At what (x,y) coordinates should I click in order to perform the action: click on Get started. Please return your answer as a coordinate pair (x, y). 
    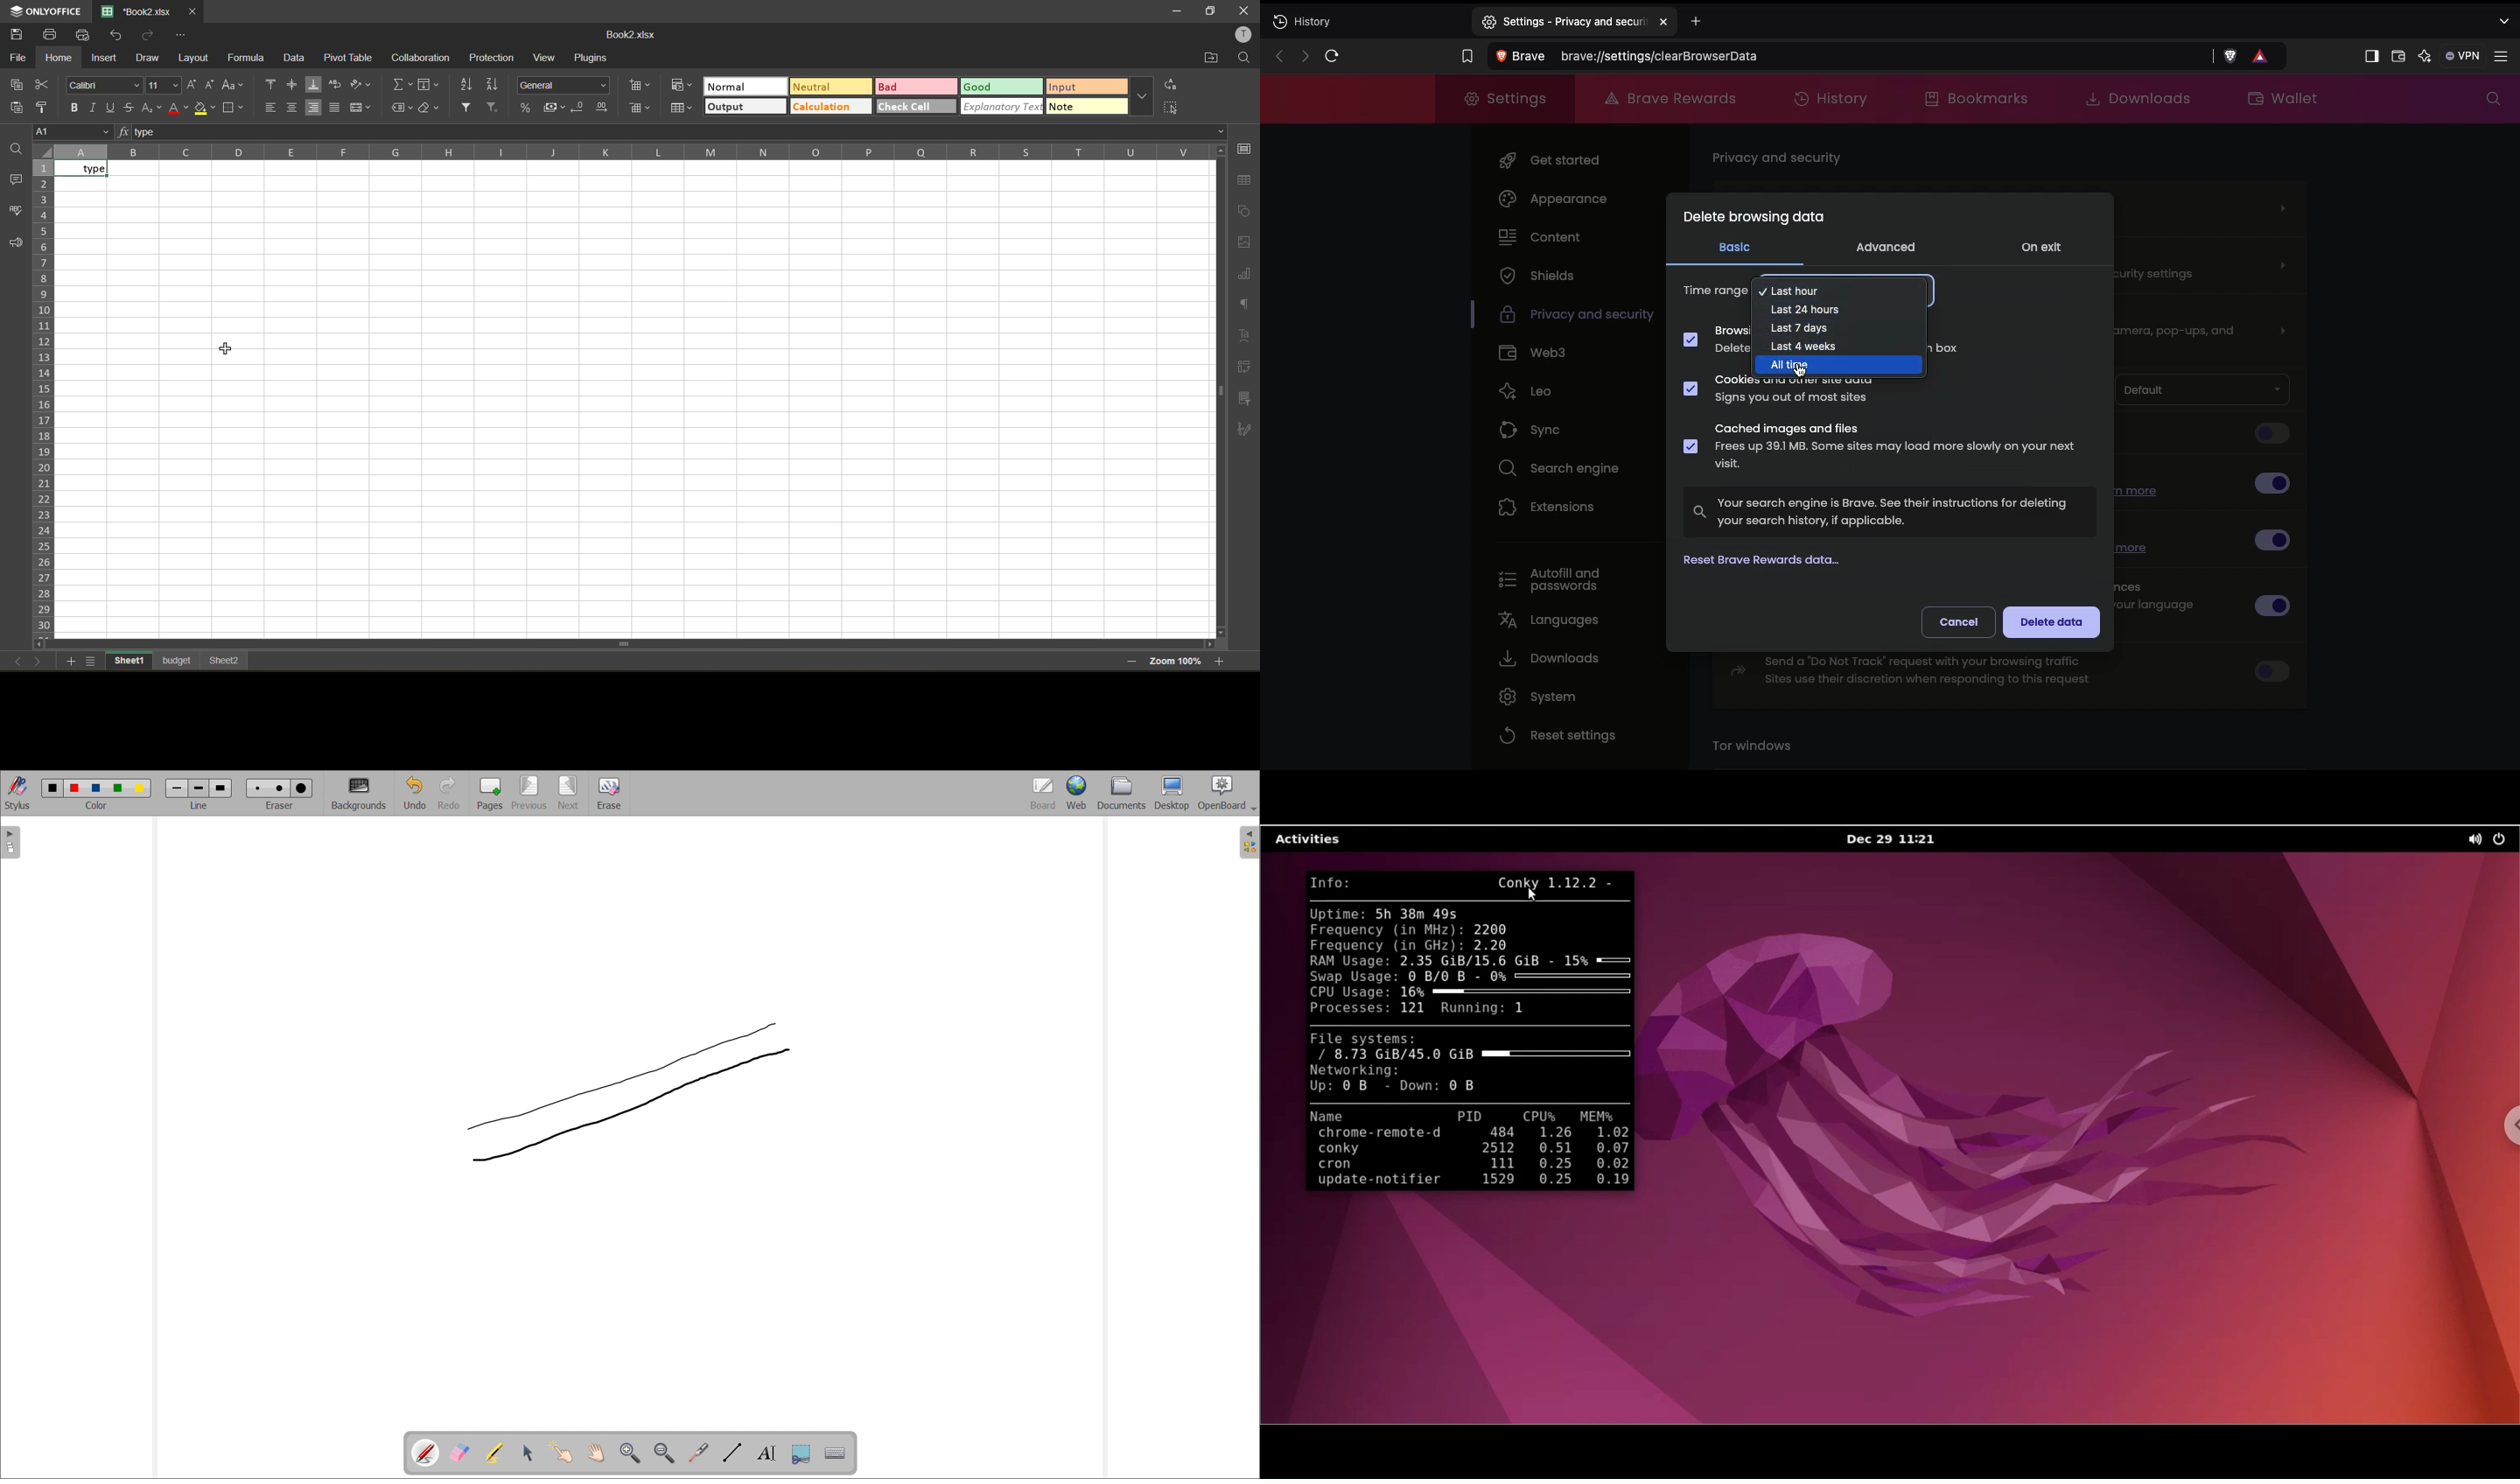
    Looking at the image, I should click on (1550, 162).